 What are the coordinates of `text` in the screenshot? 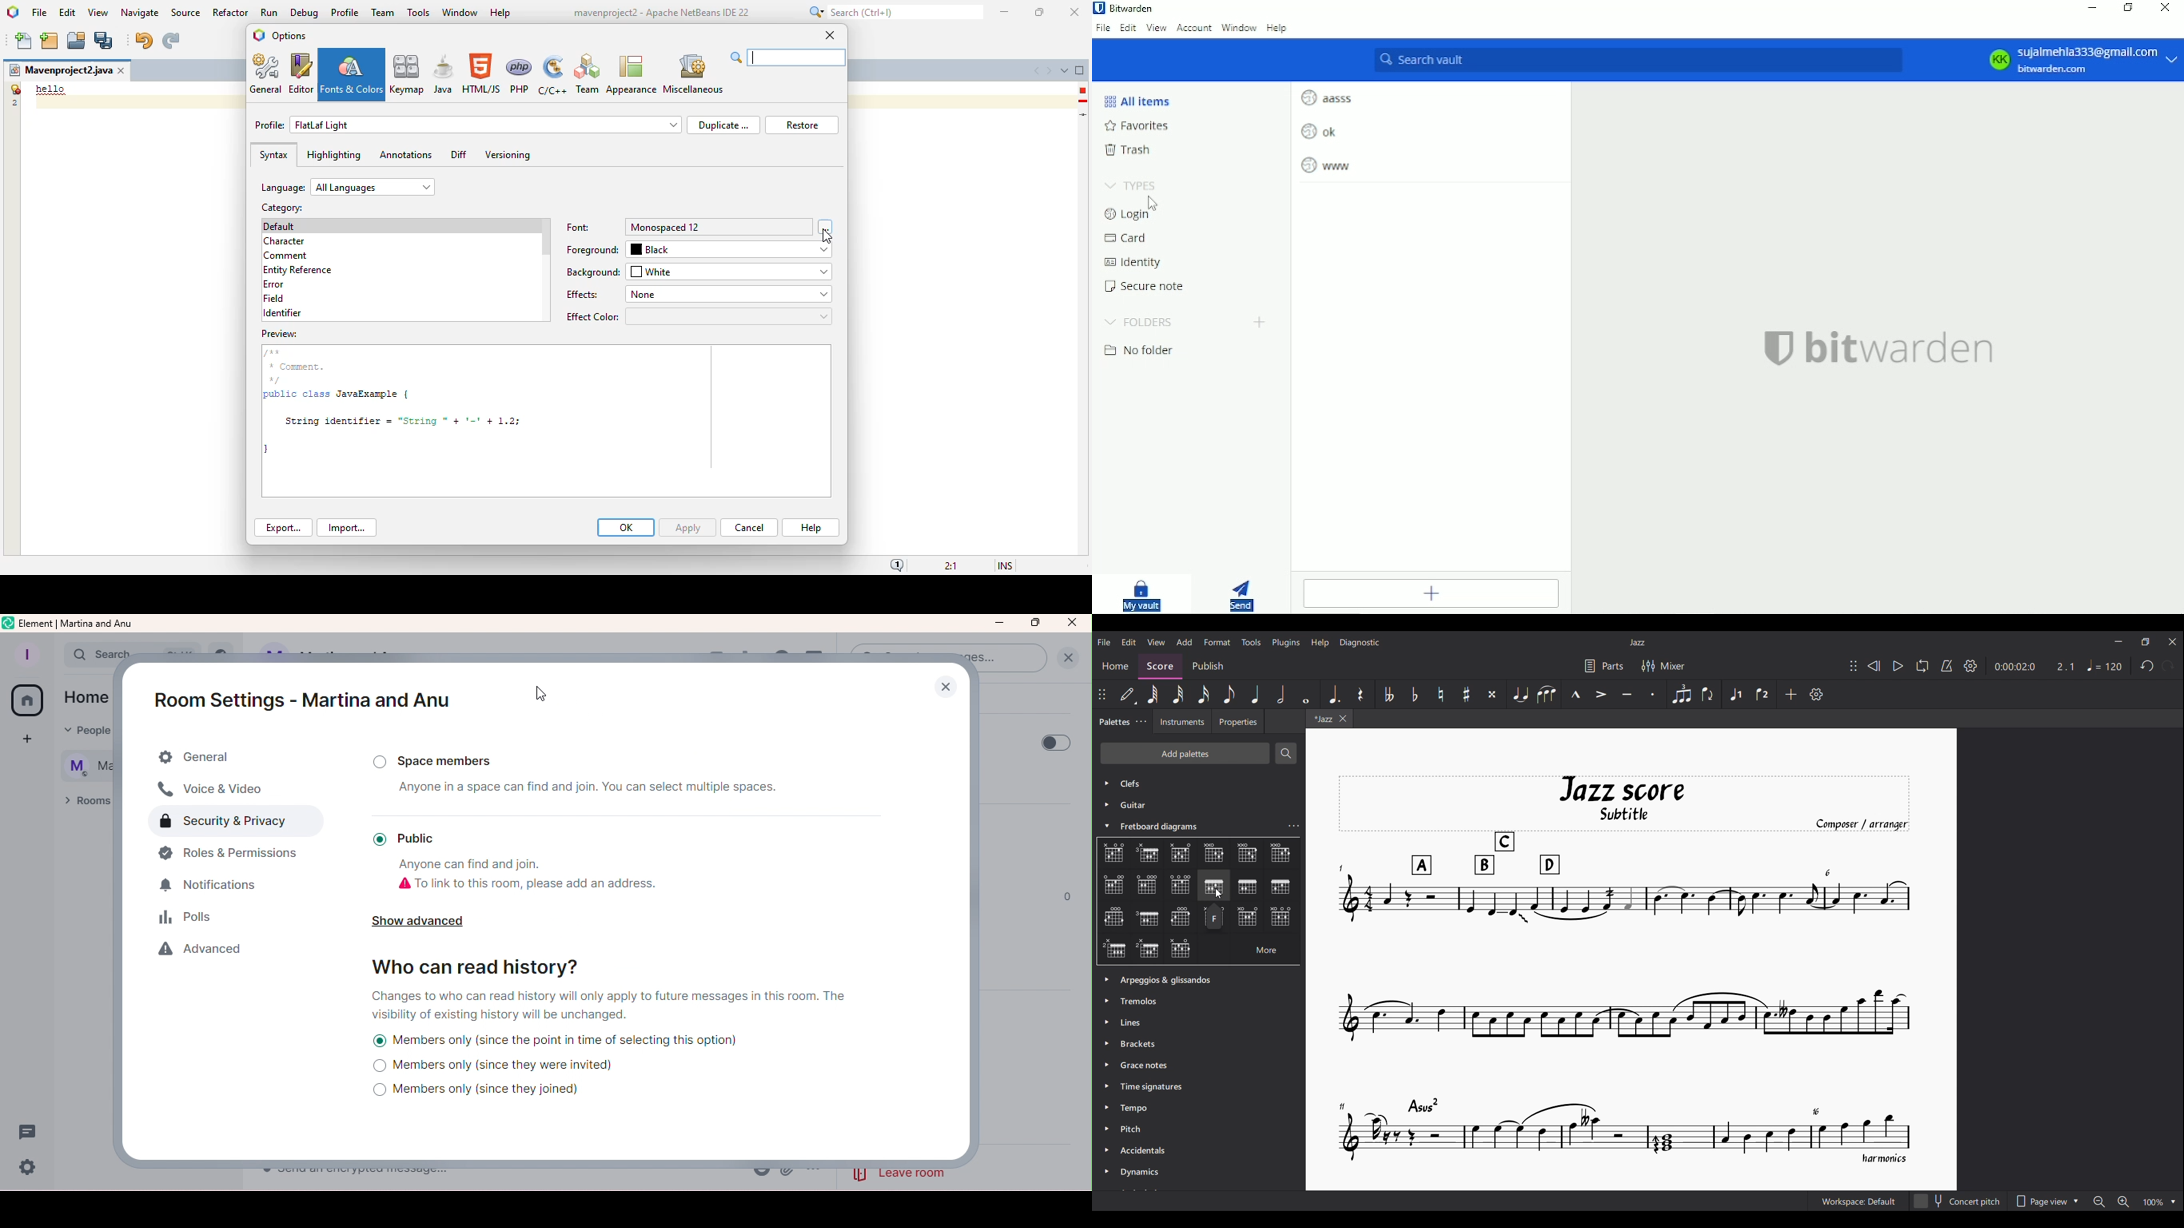 It's located at (87, 751).